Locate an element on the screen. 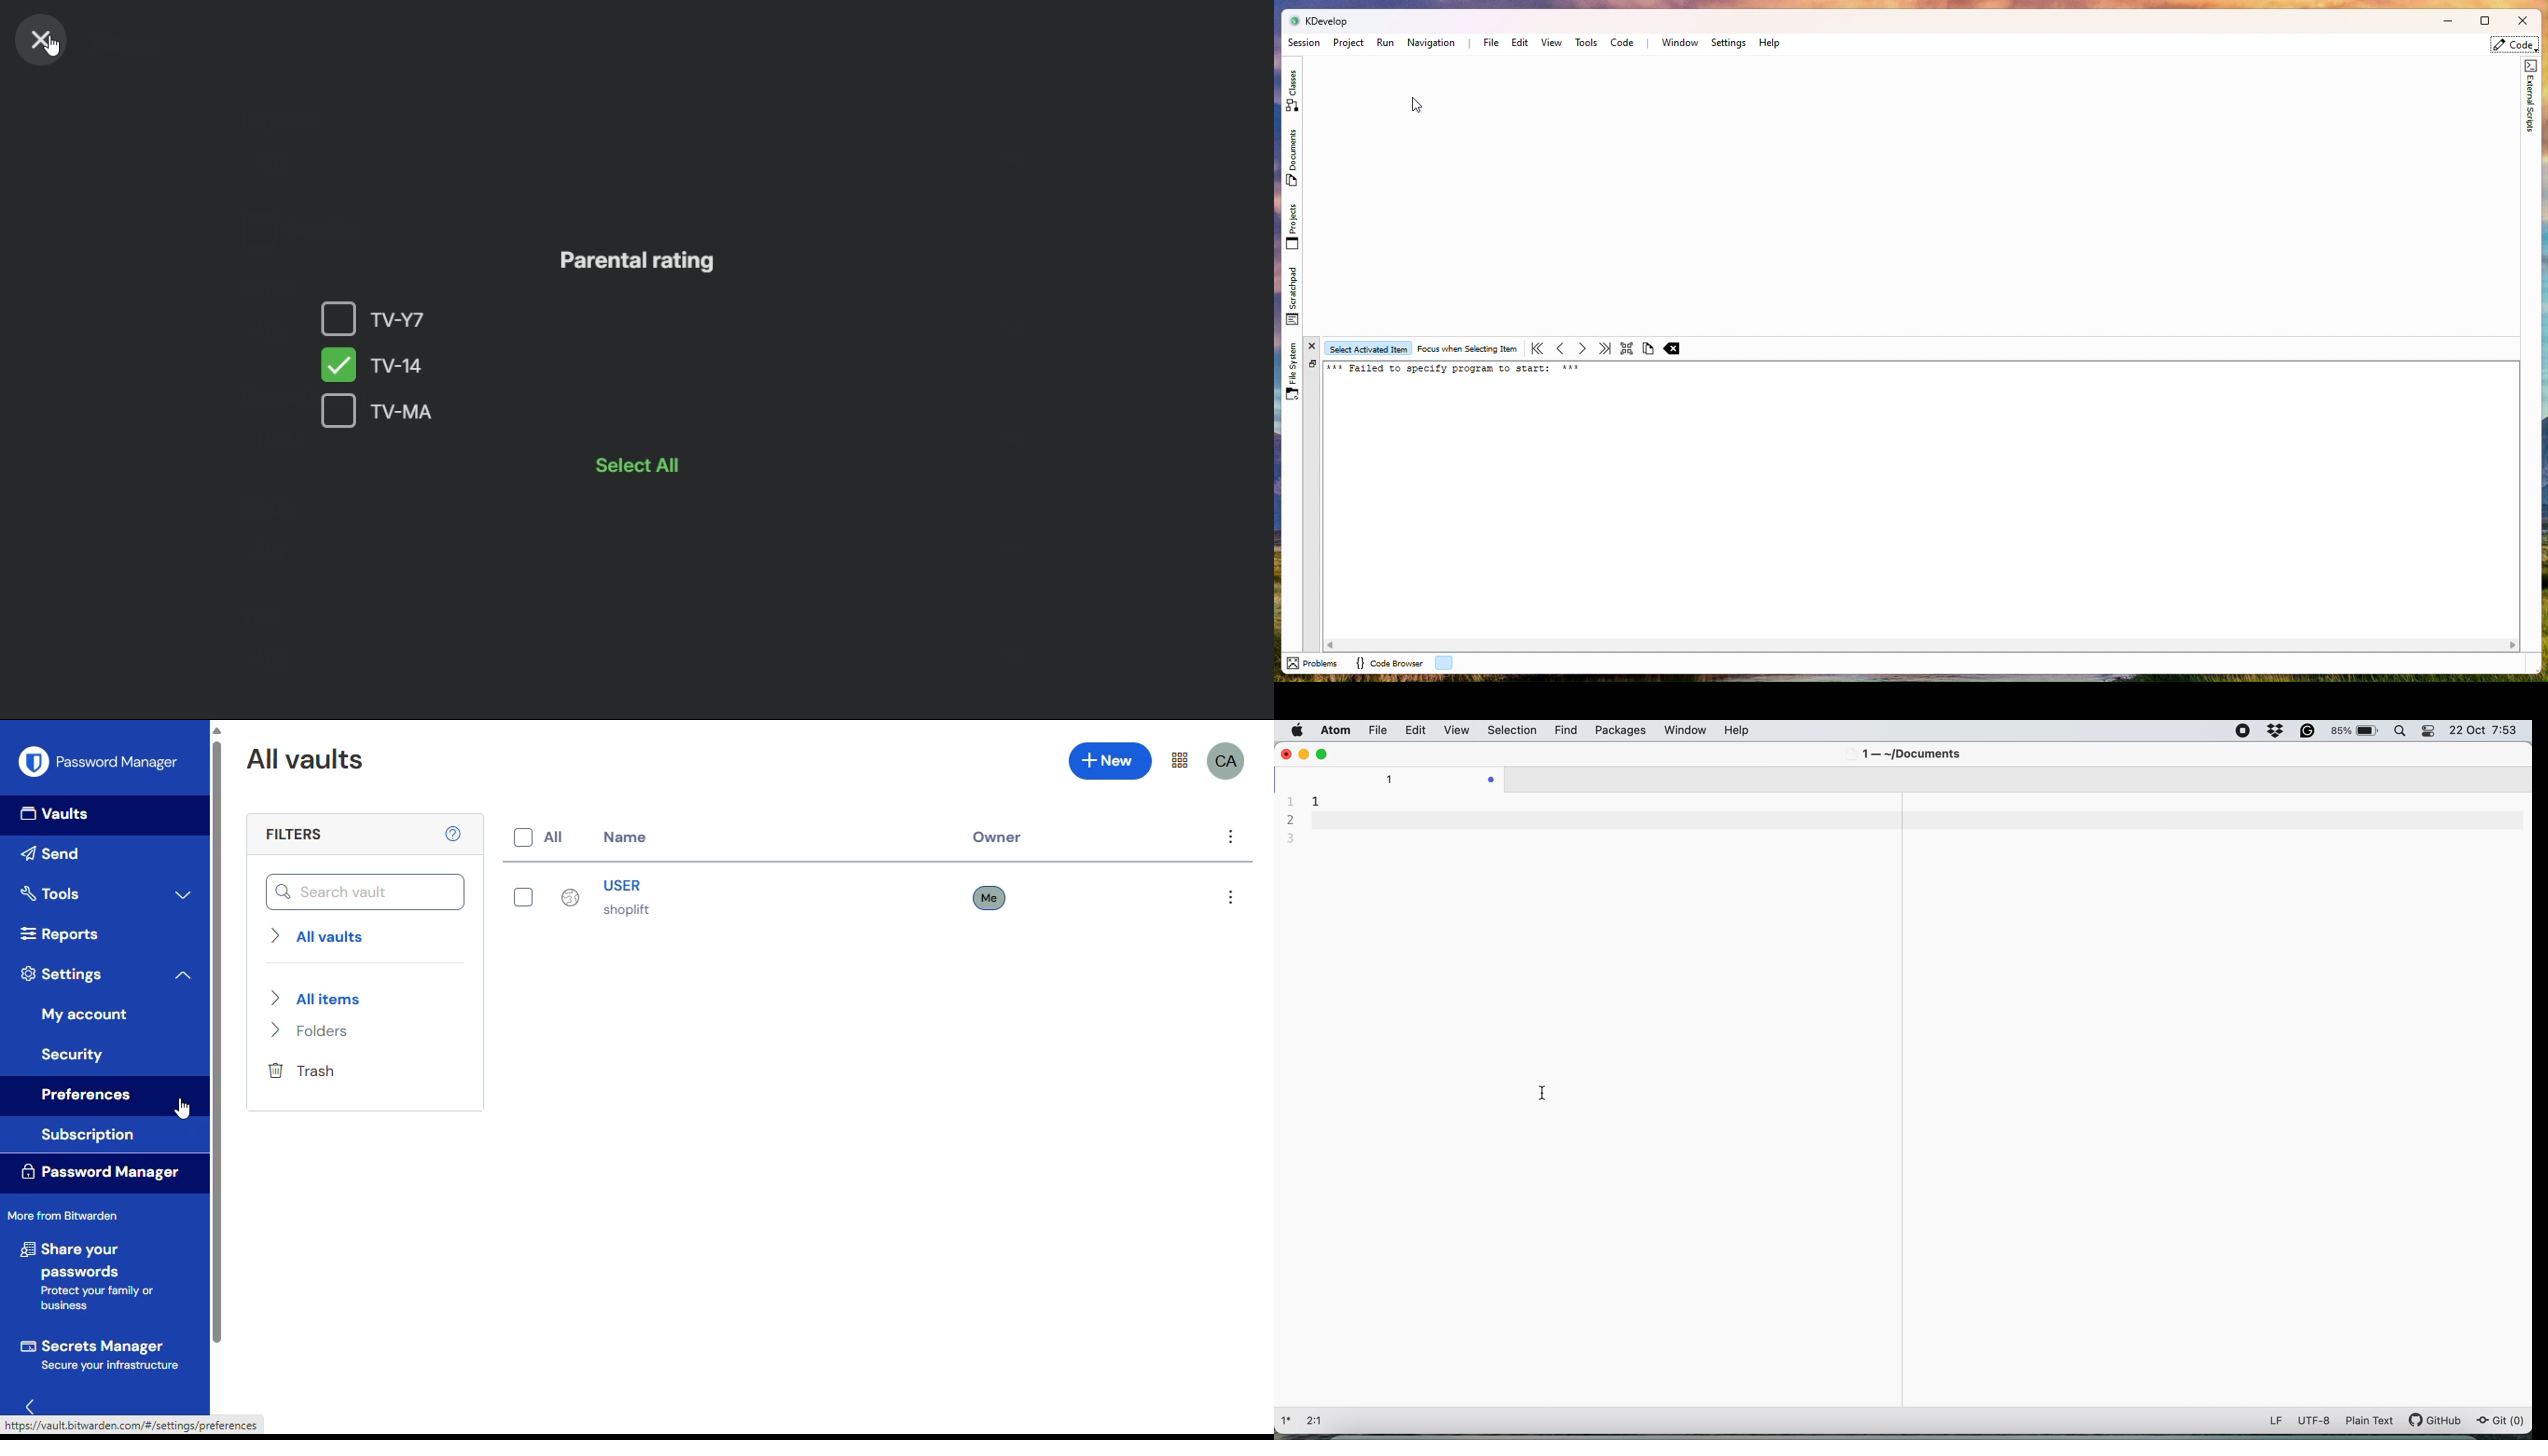 The height and width of the screenshot is (1456, 2548). cursor is located at coordinates (1417, 104).